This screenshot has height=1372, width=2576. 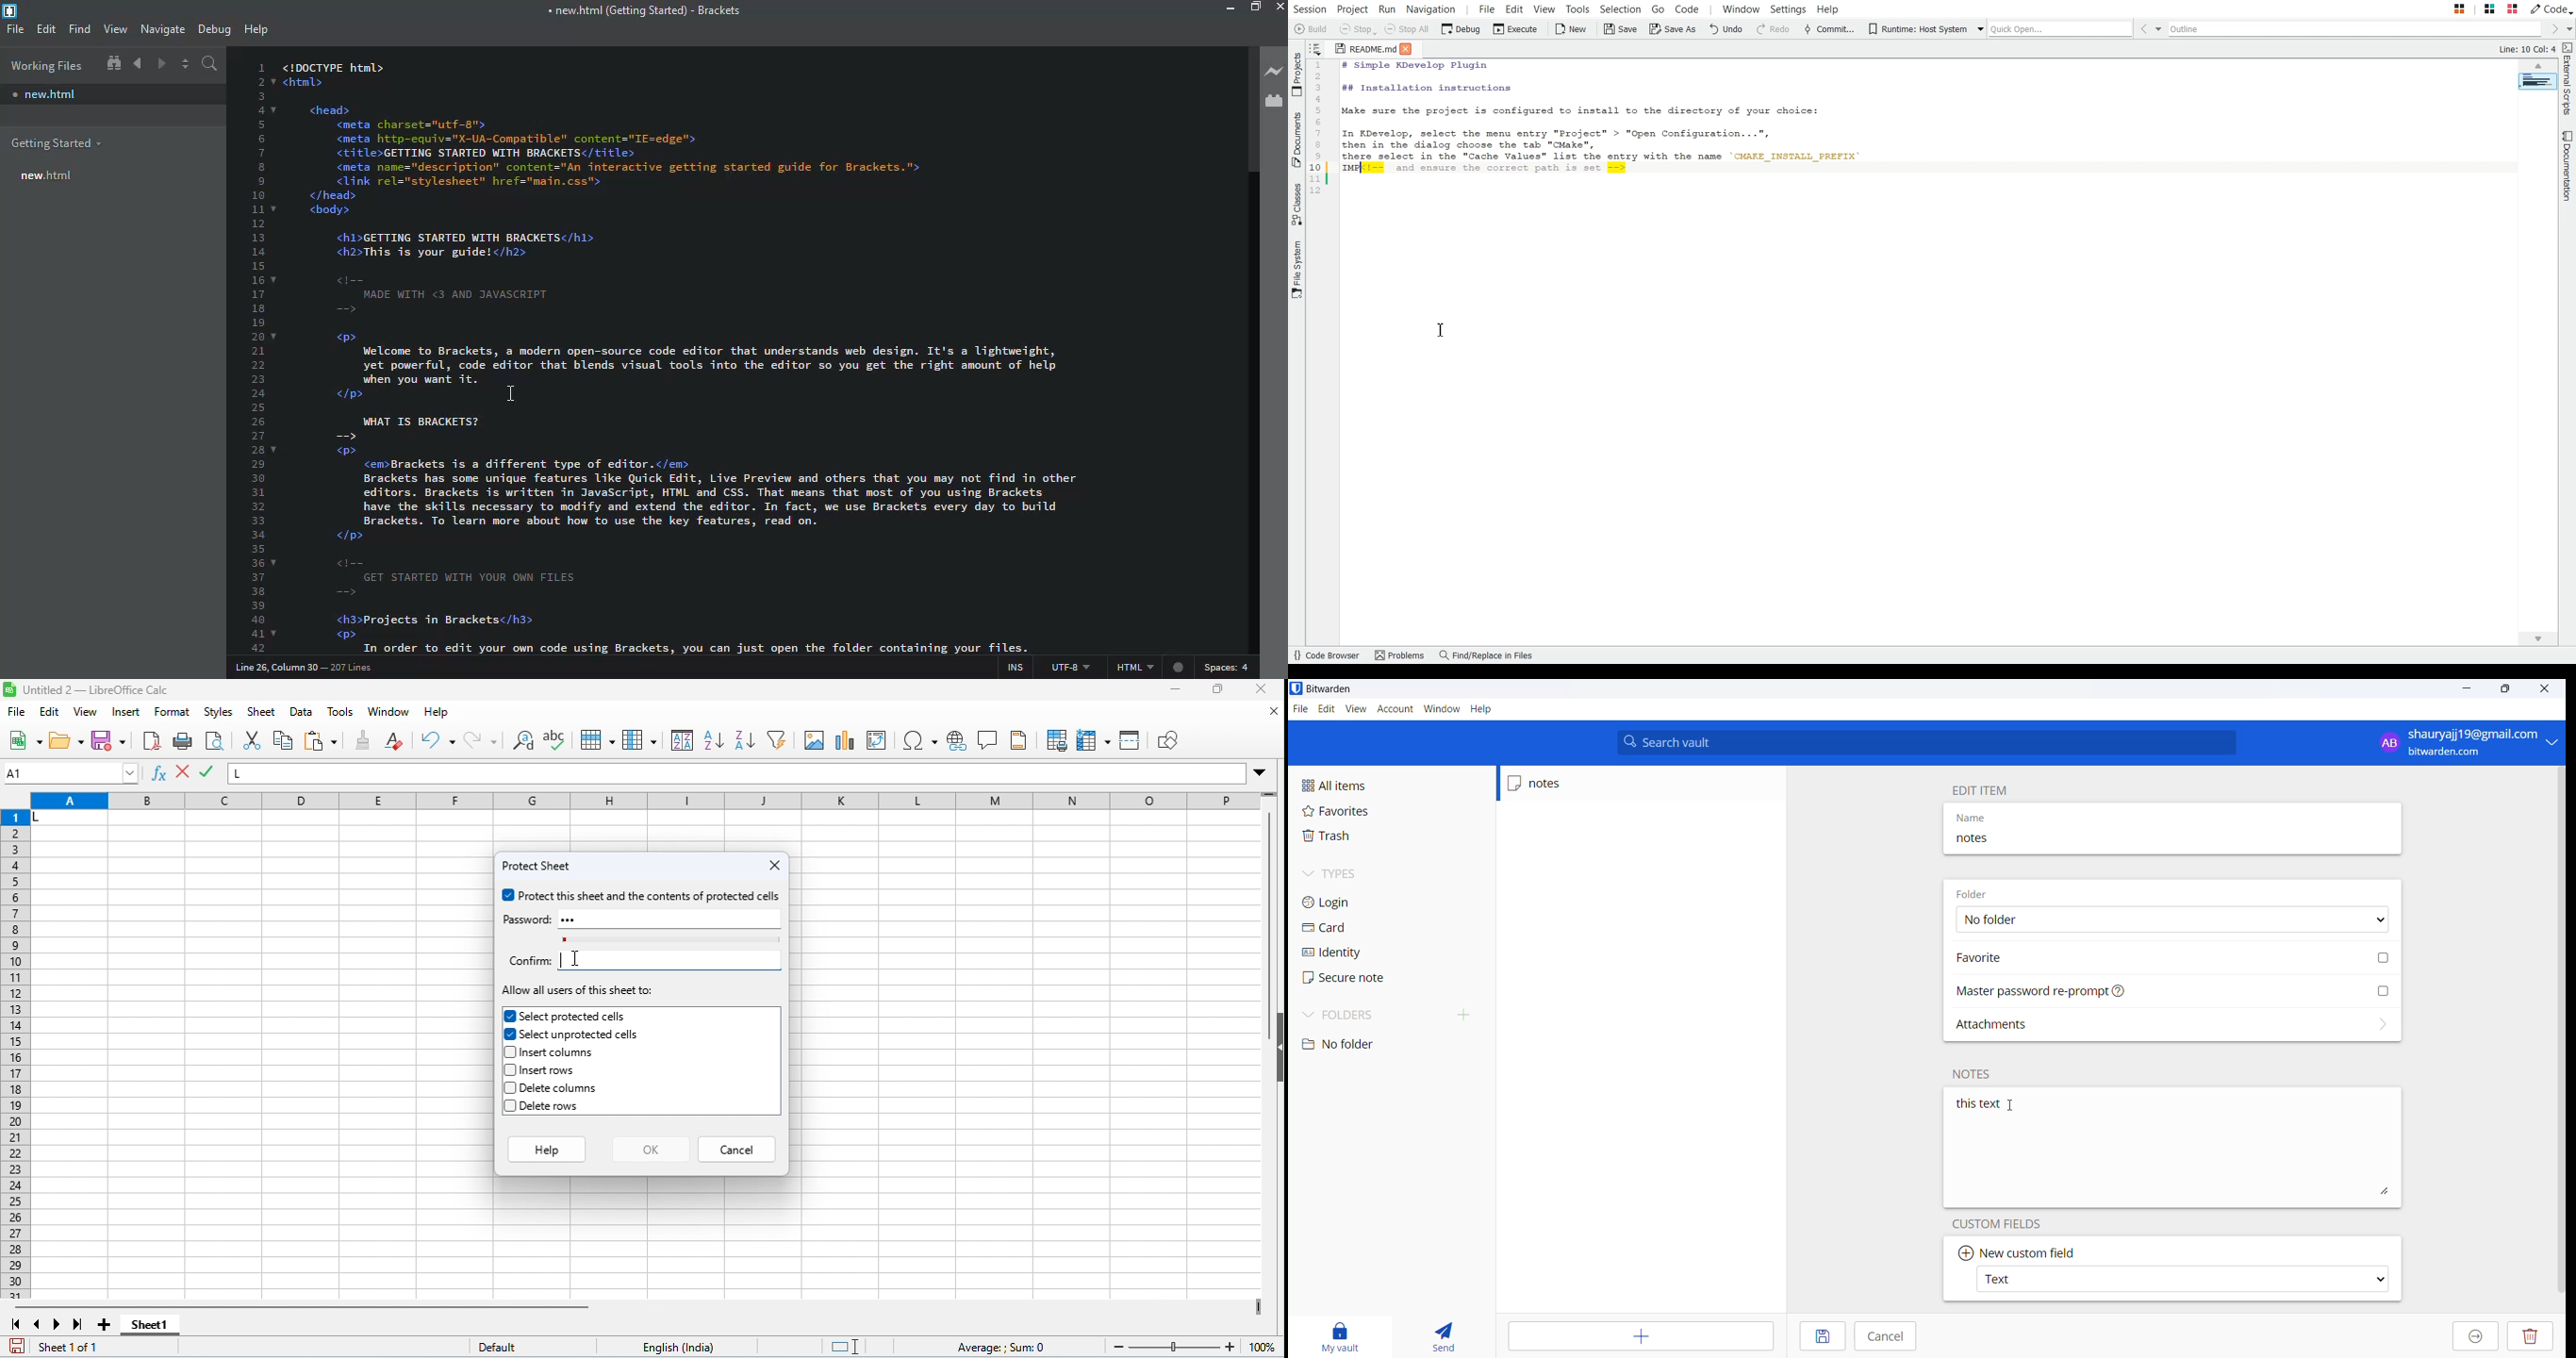 I want to click on edit, so click(x=1326, y=710).